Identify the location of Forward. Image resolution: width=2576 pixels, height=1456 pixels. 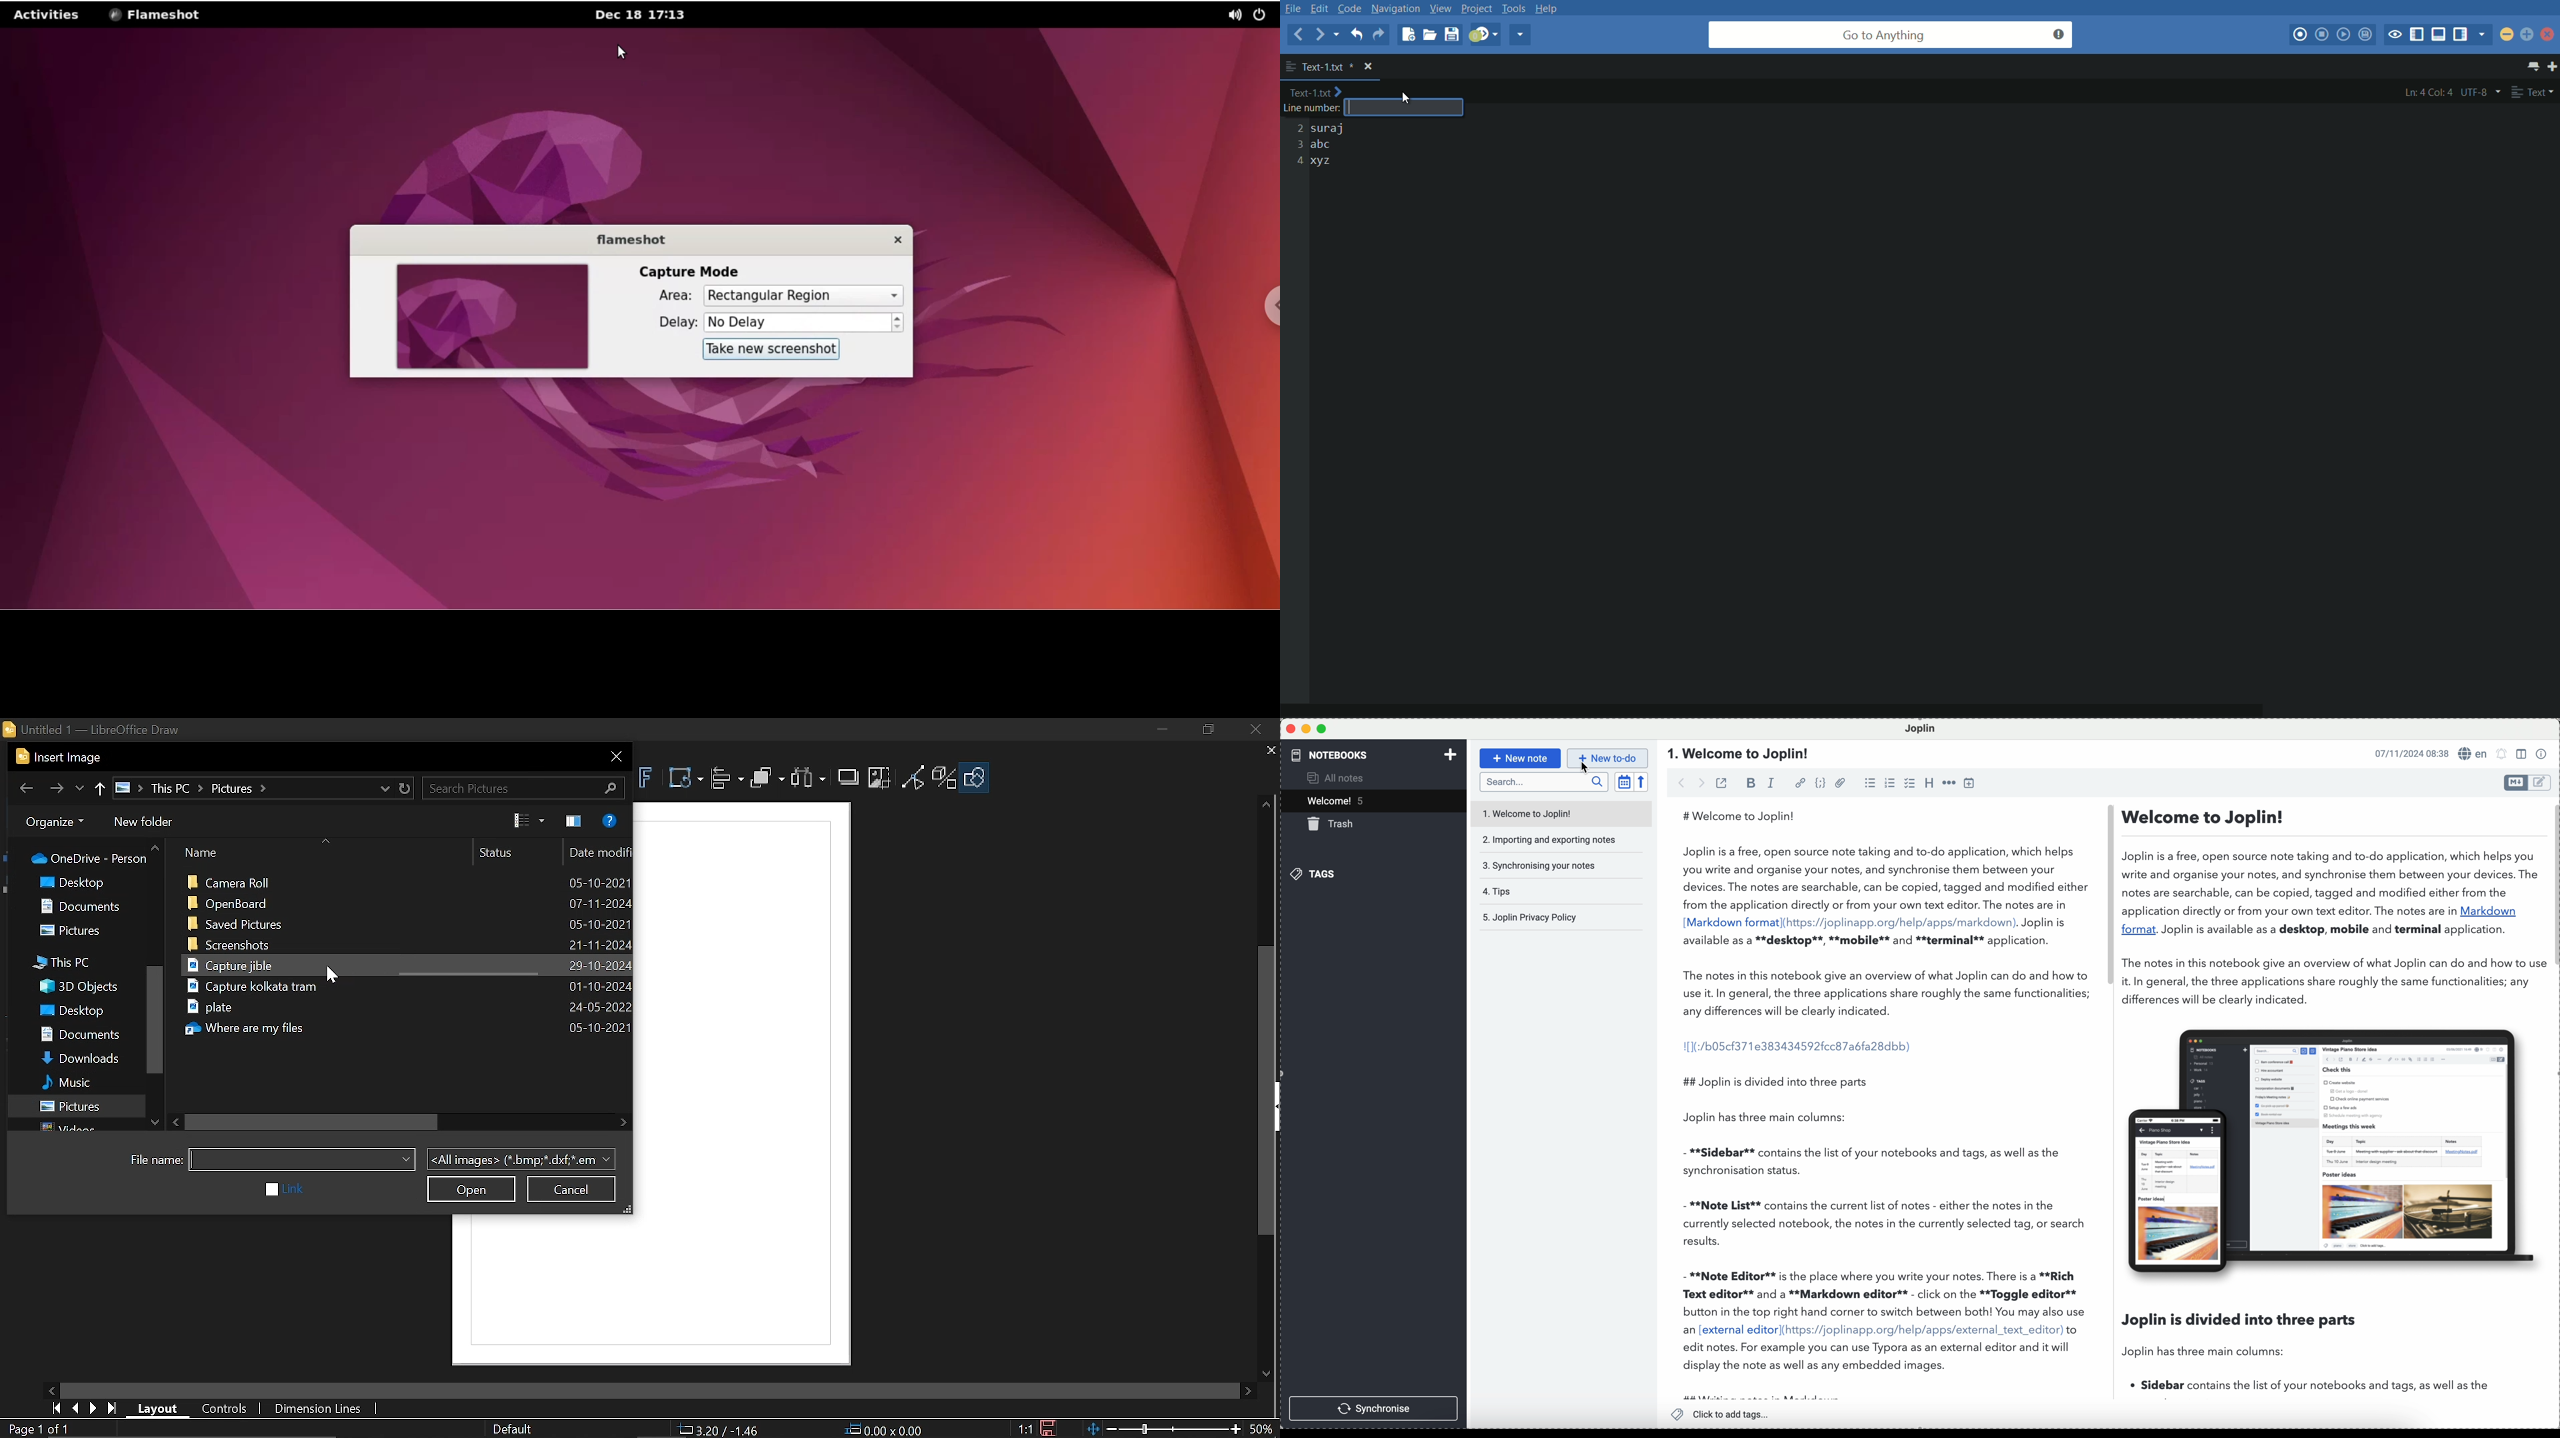
(56, 789).